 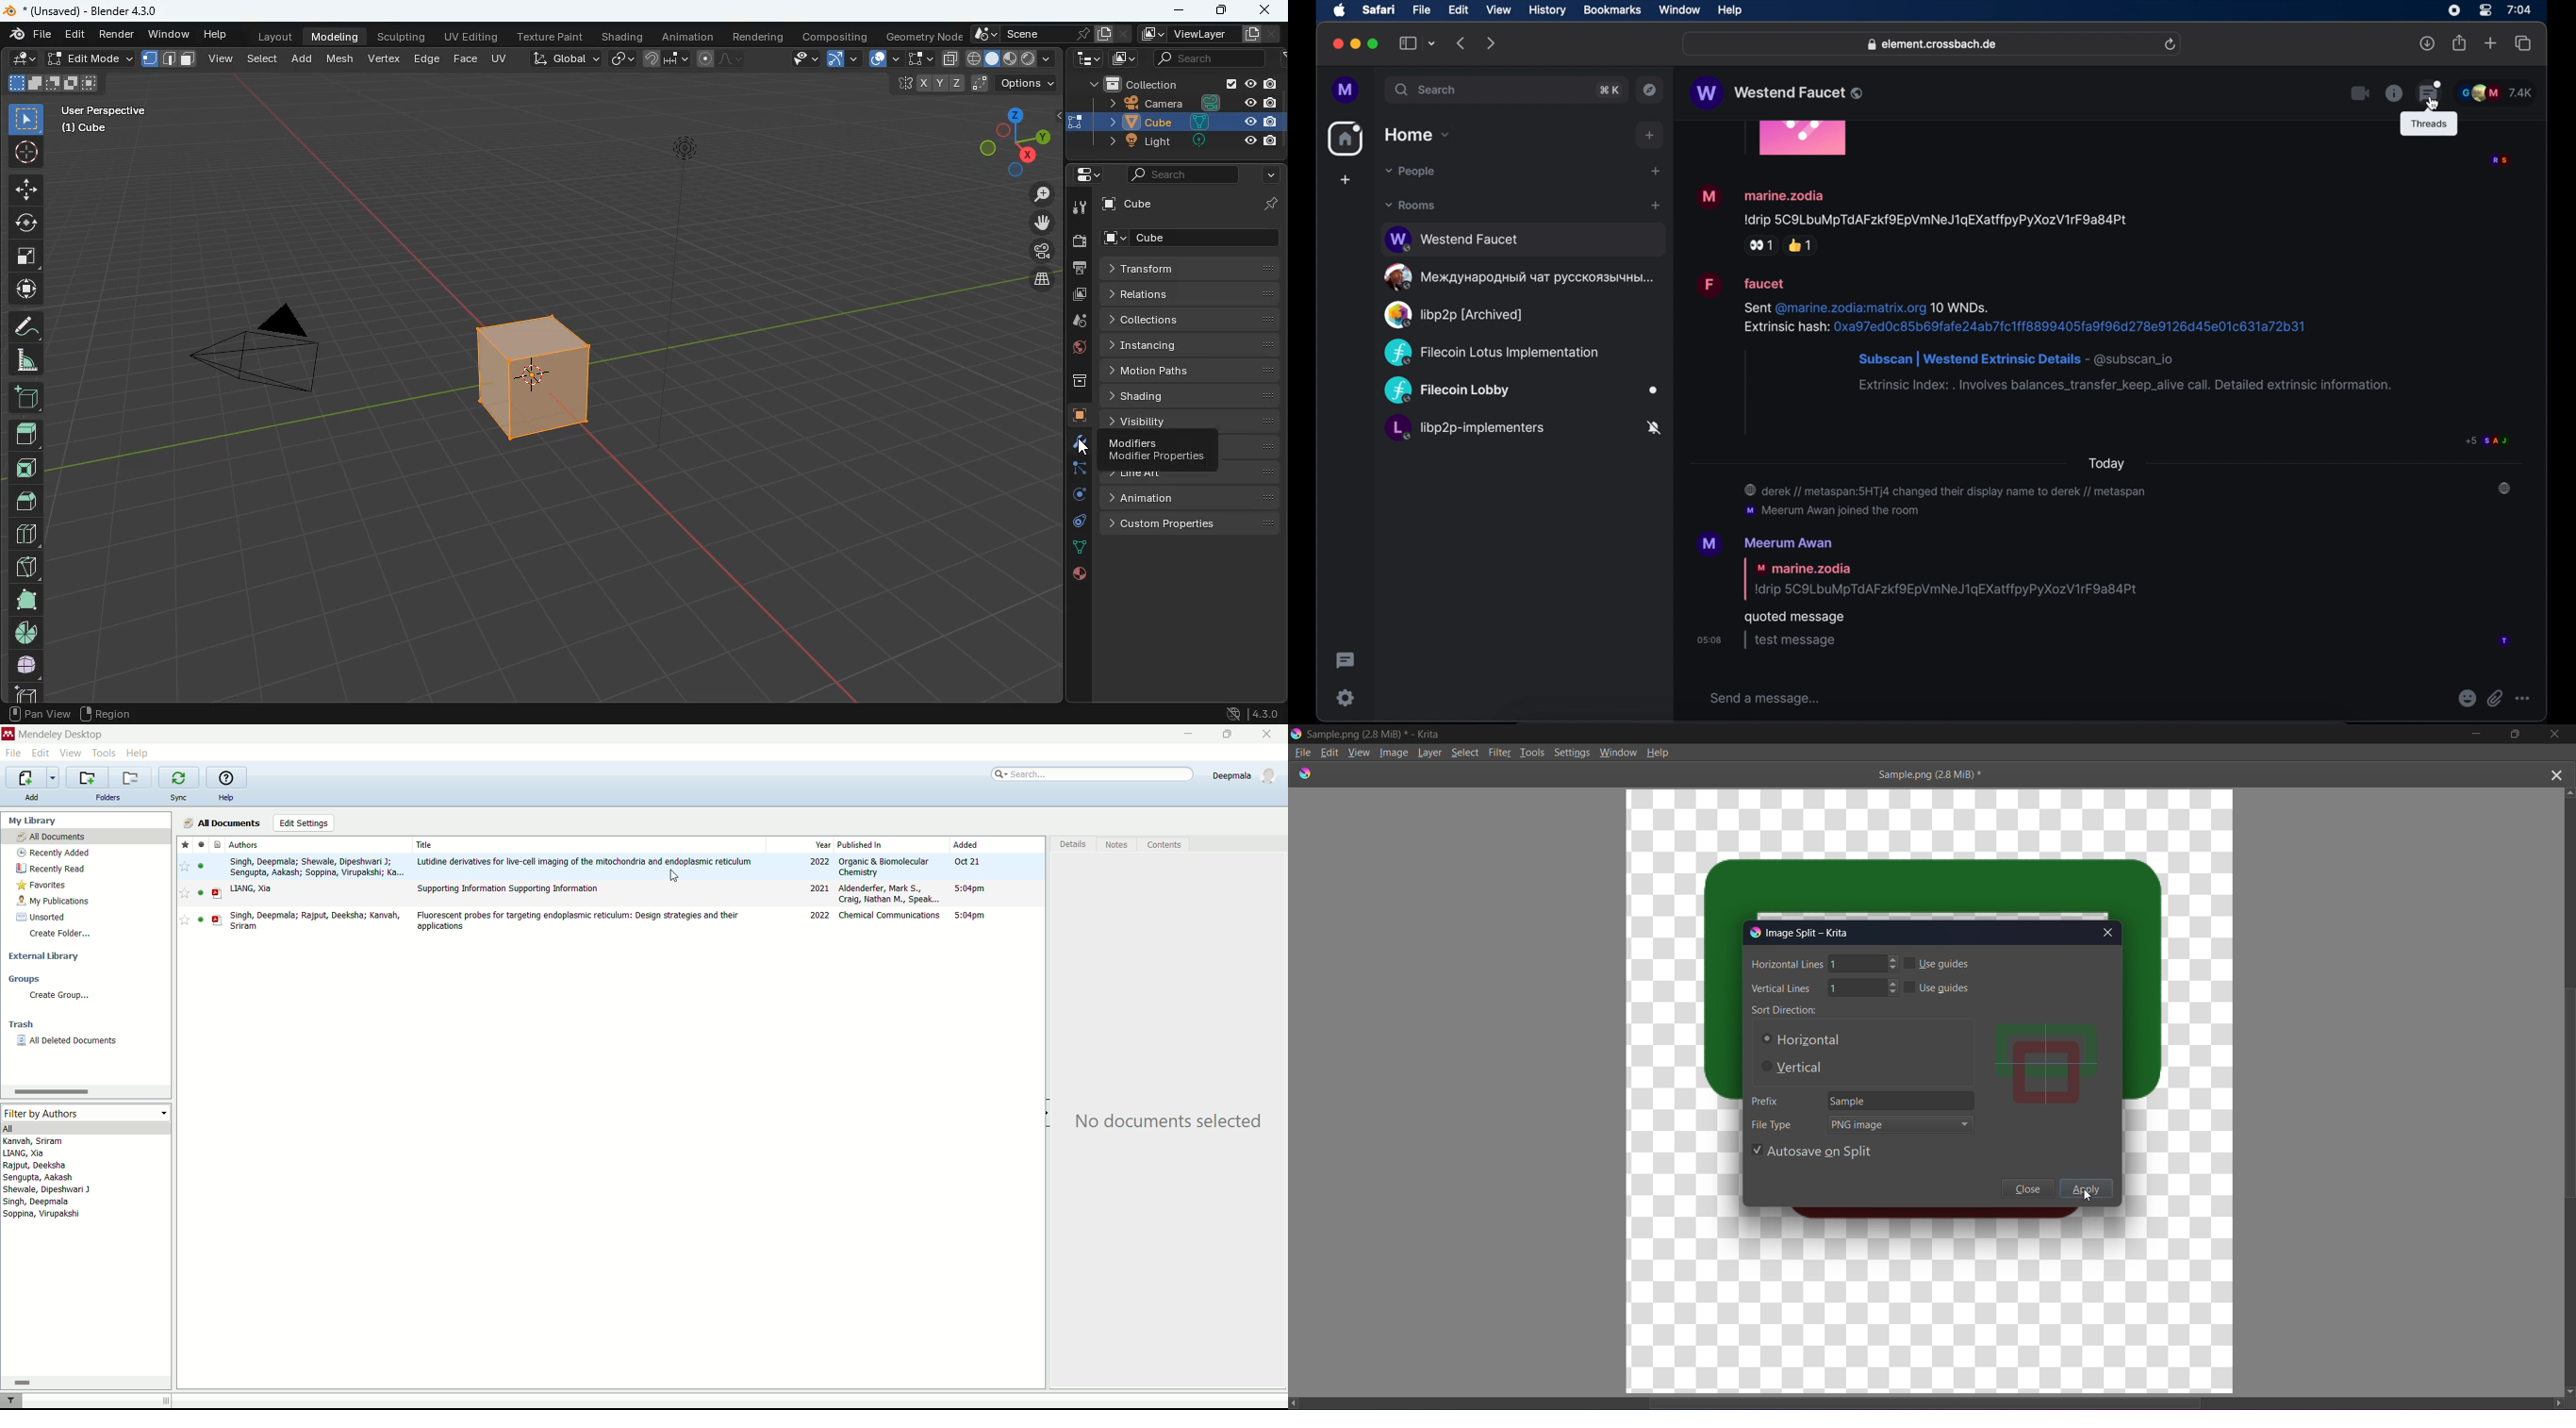 I want to click on threading activity, so click(x=1346, y=661).